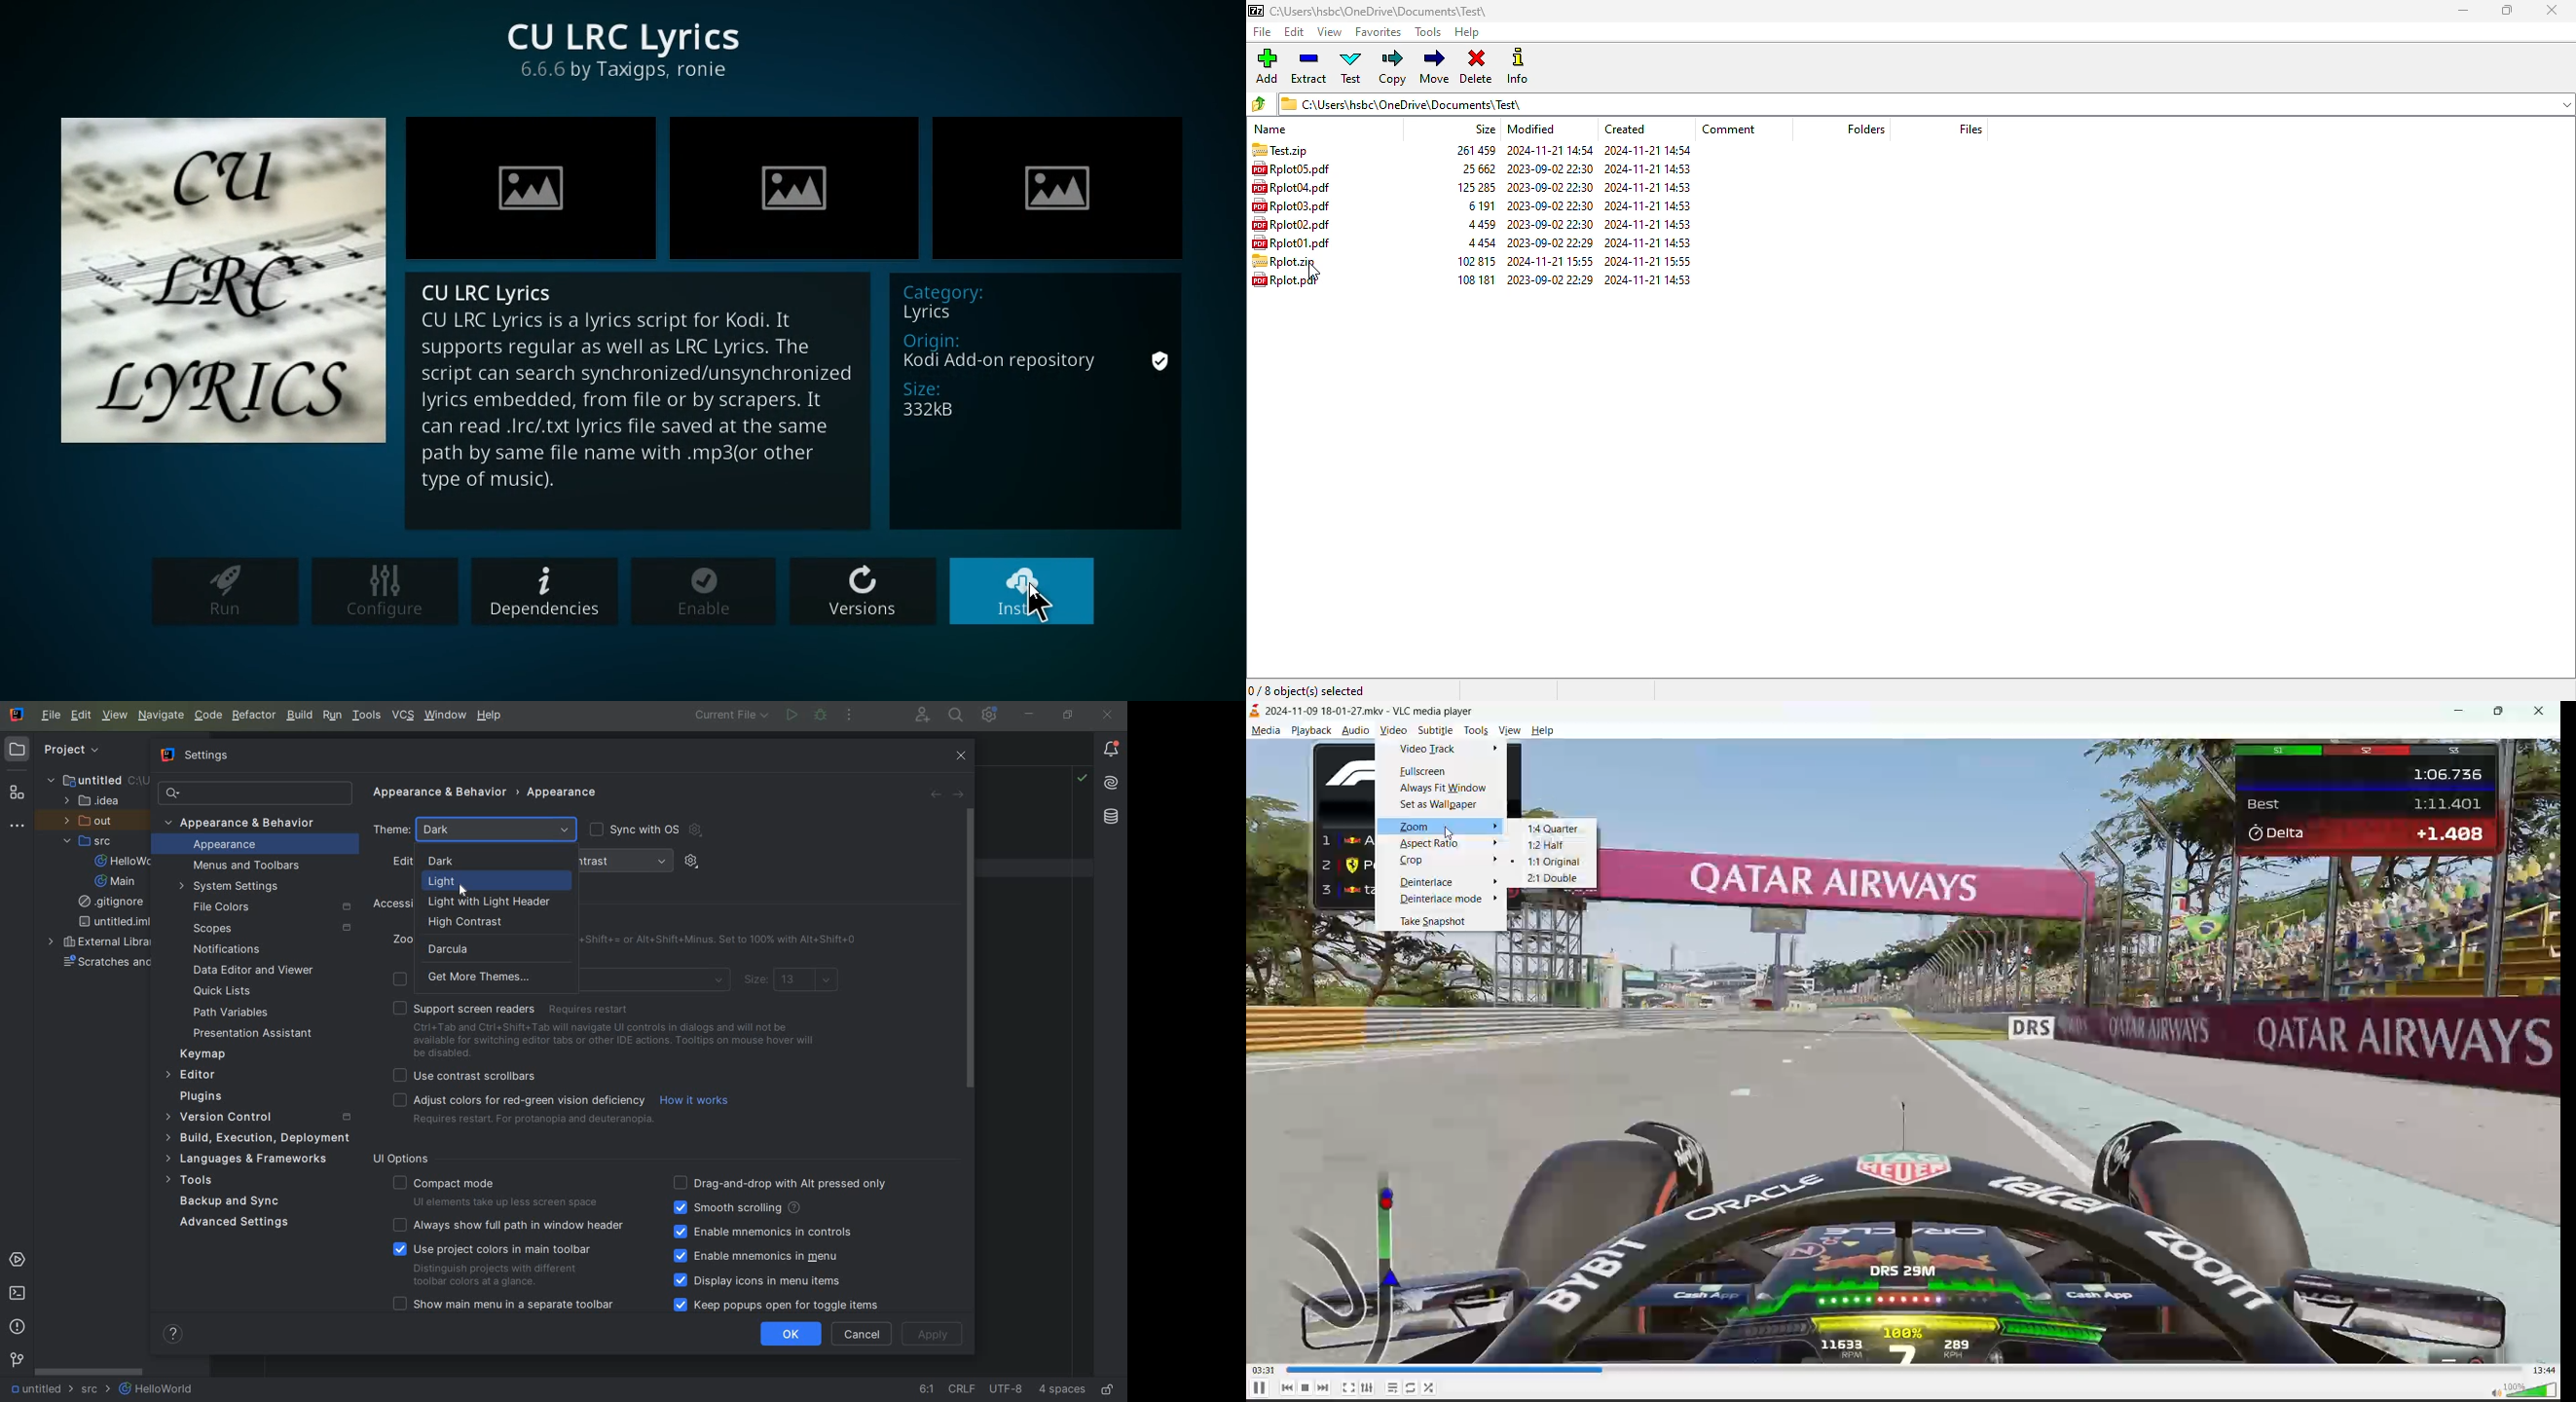 Image resolution: width=2576 pixels, height=1428 pixels. What do you see at coordinates (927, 1390) in the screenshot?
I see `go to line 6:1` at bounding box center [927, 1390].